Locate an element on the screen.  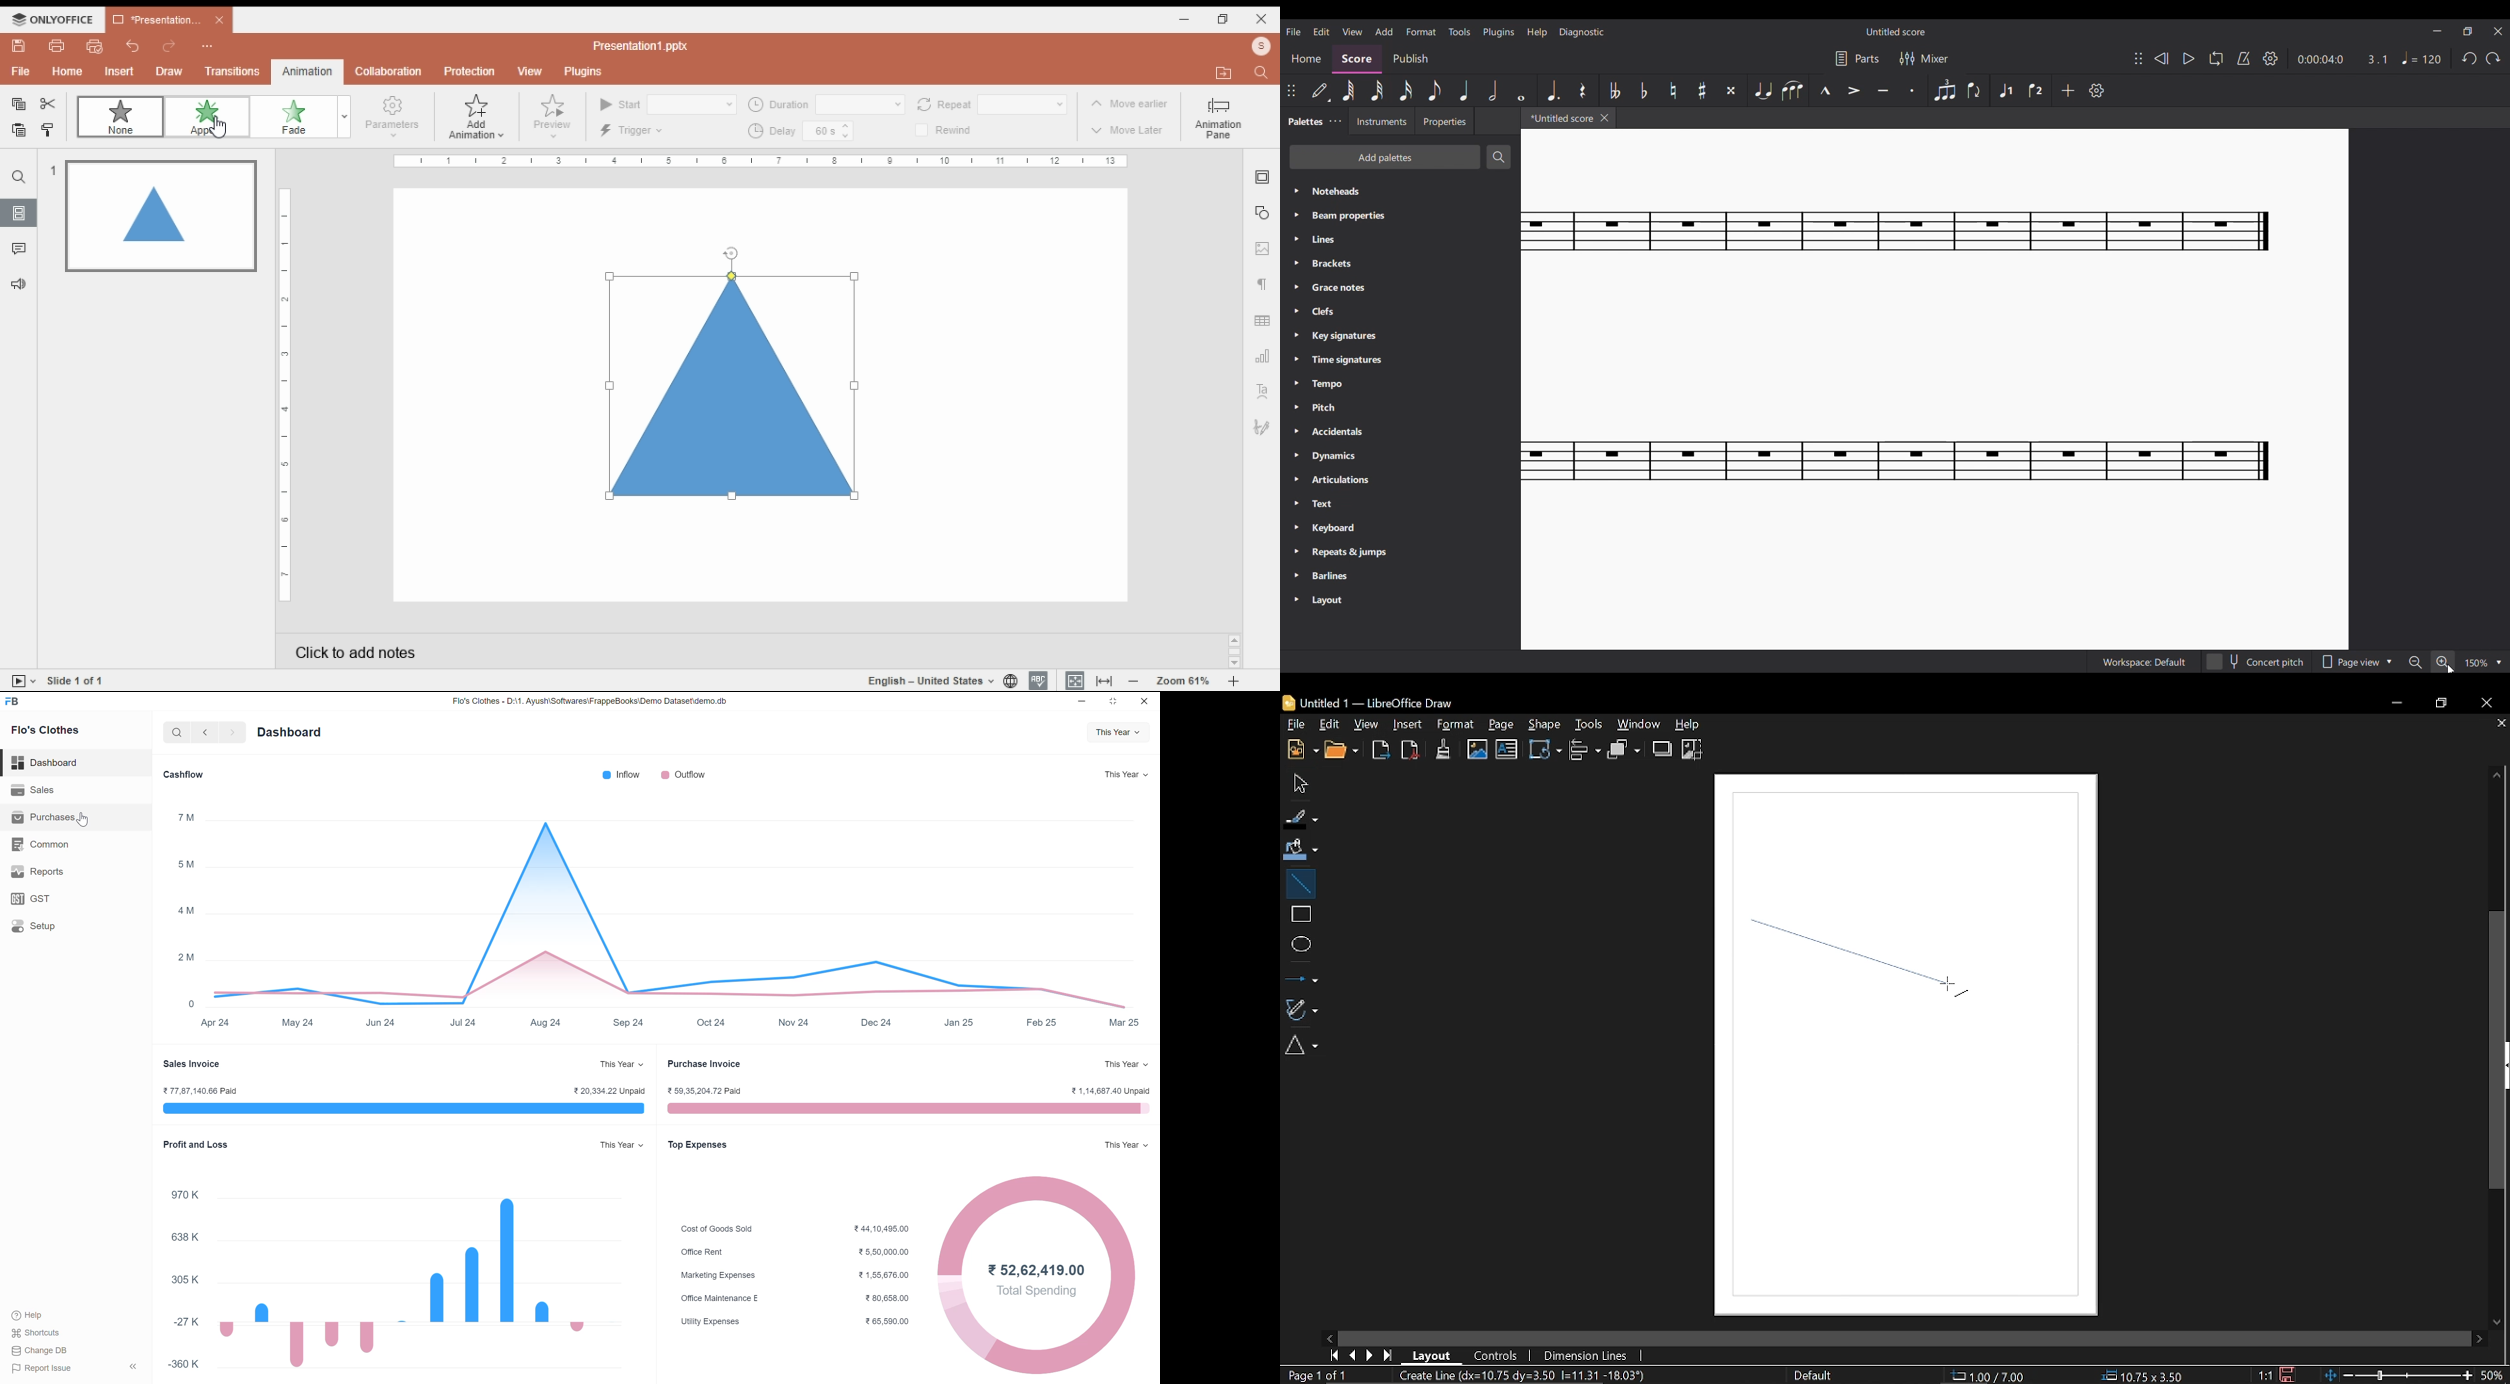
Save is located at coordinates (2287, 1375).